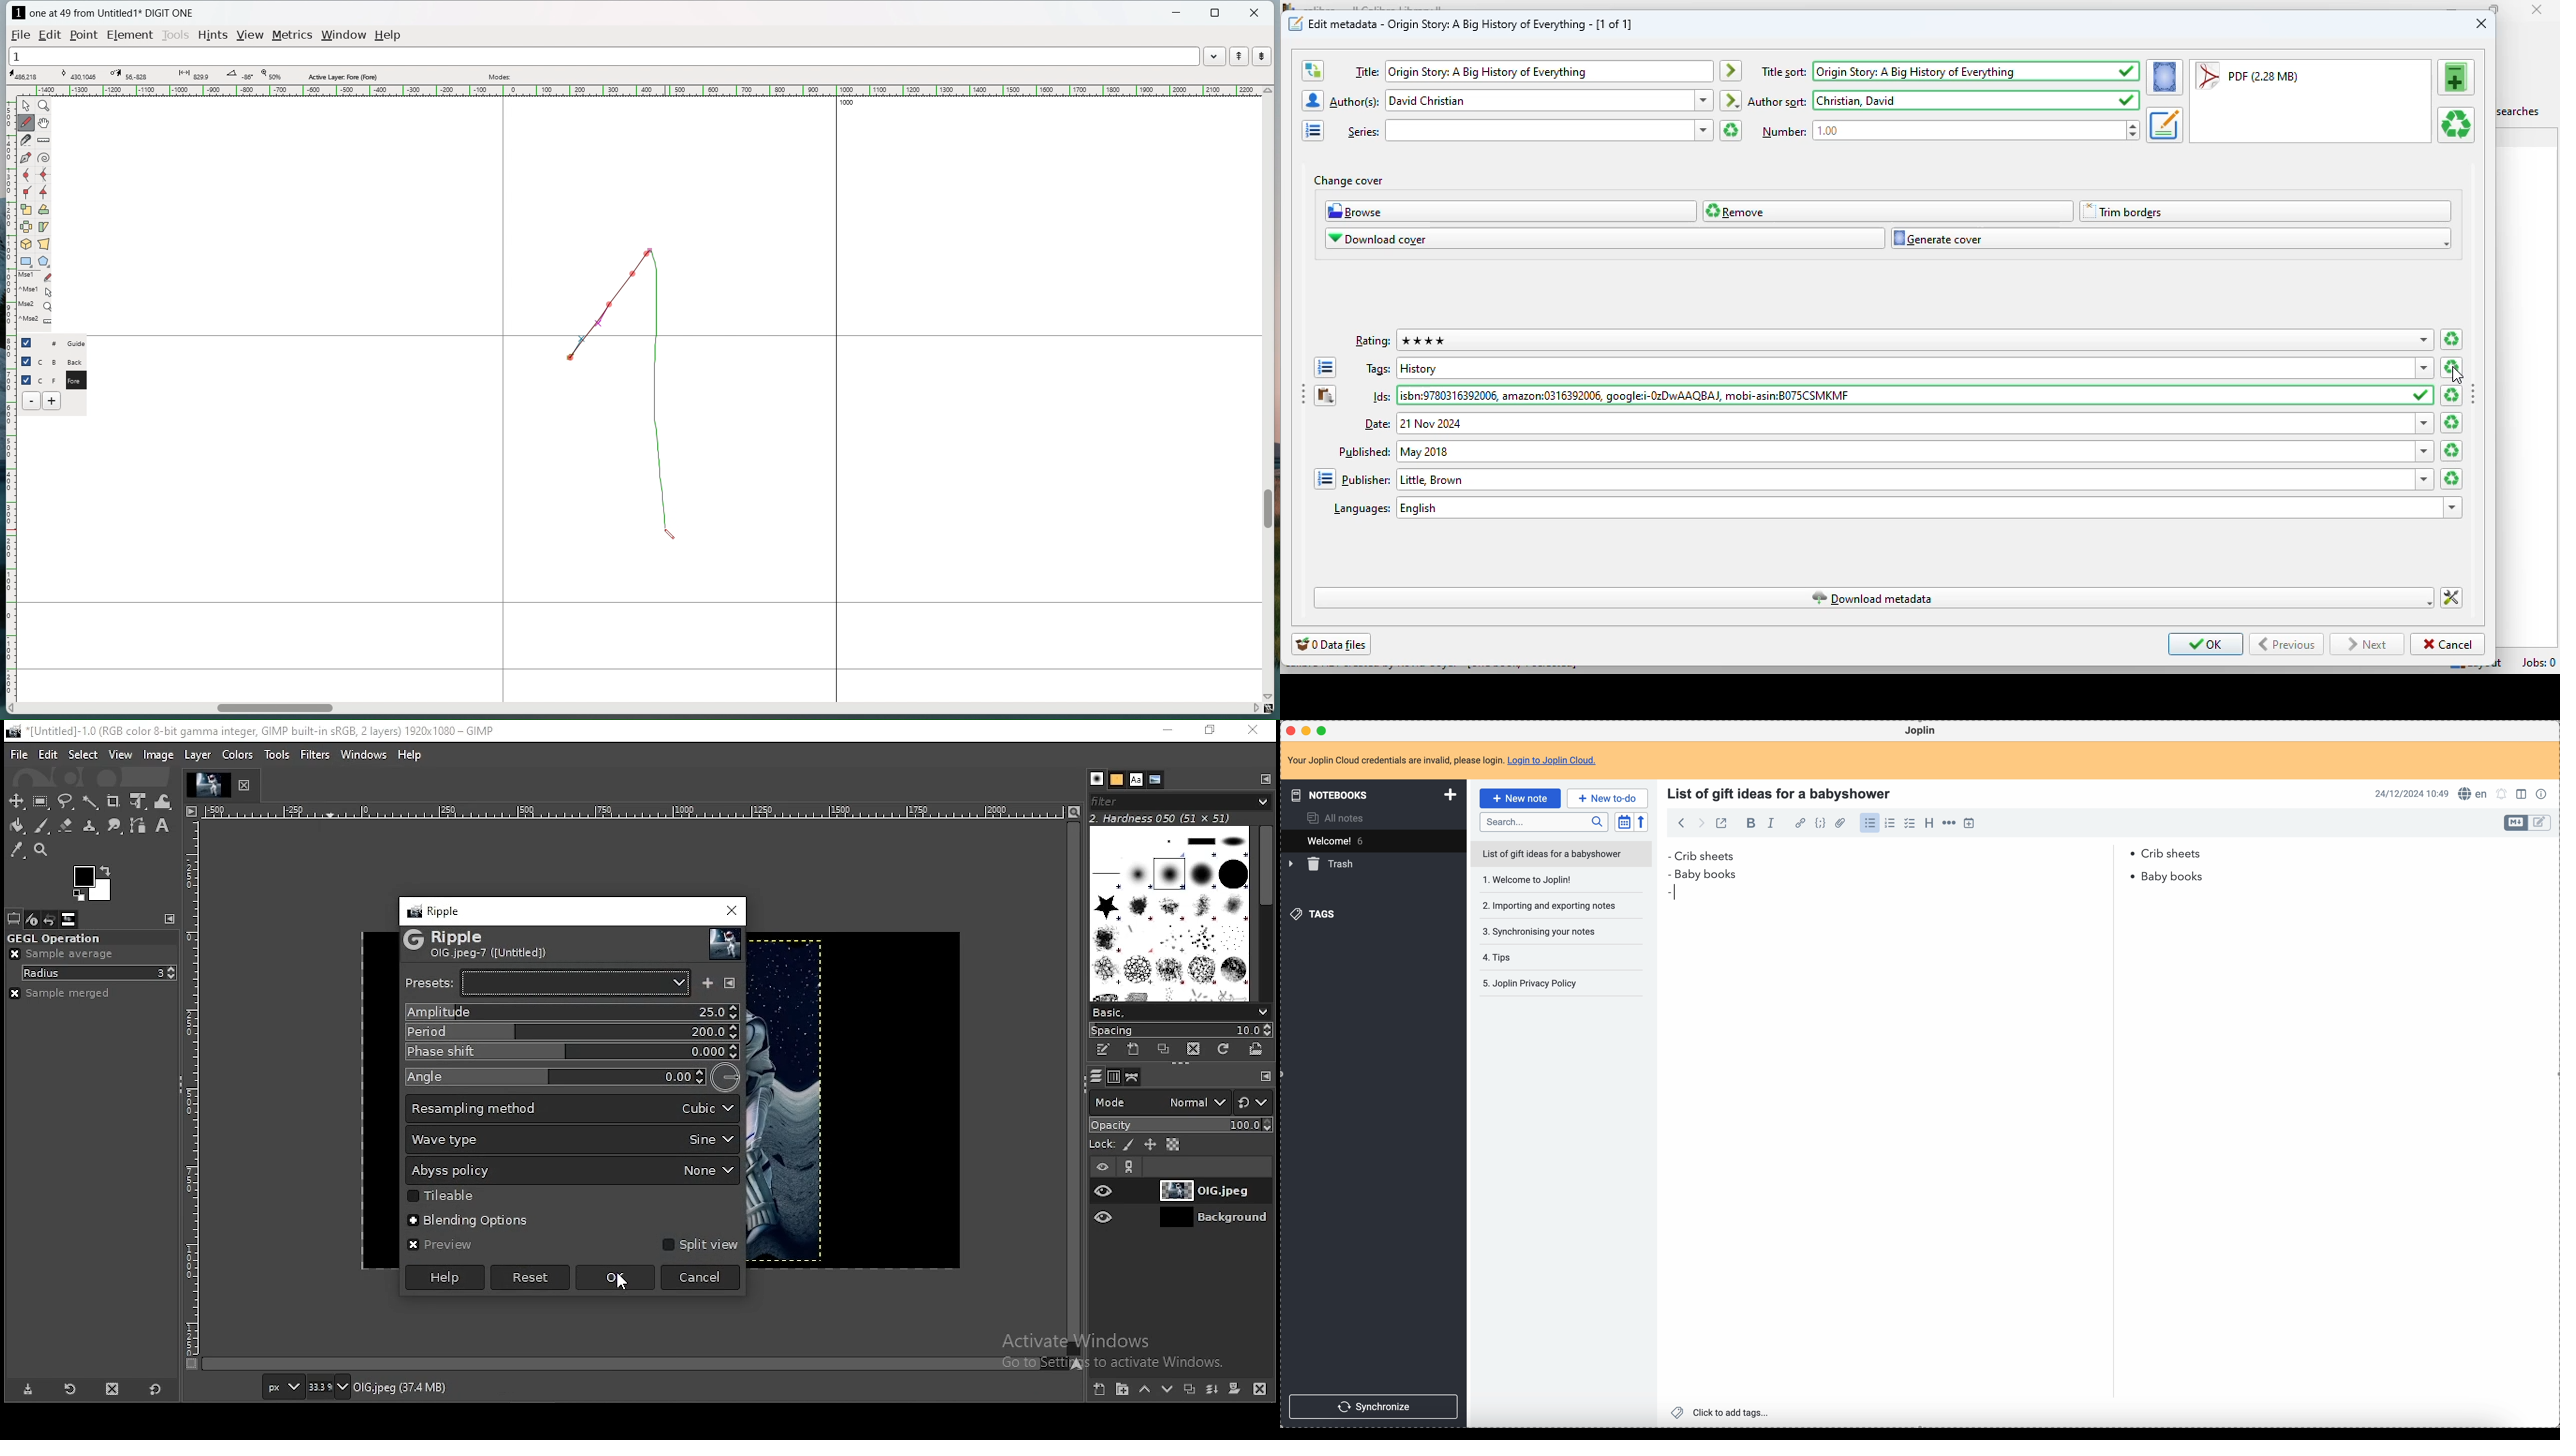 The width and height of the screenshot is (2576, 1456). Describe the element at coordinates (138, 826) in the screenshot. I see `paths tool` at that location.